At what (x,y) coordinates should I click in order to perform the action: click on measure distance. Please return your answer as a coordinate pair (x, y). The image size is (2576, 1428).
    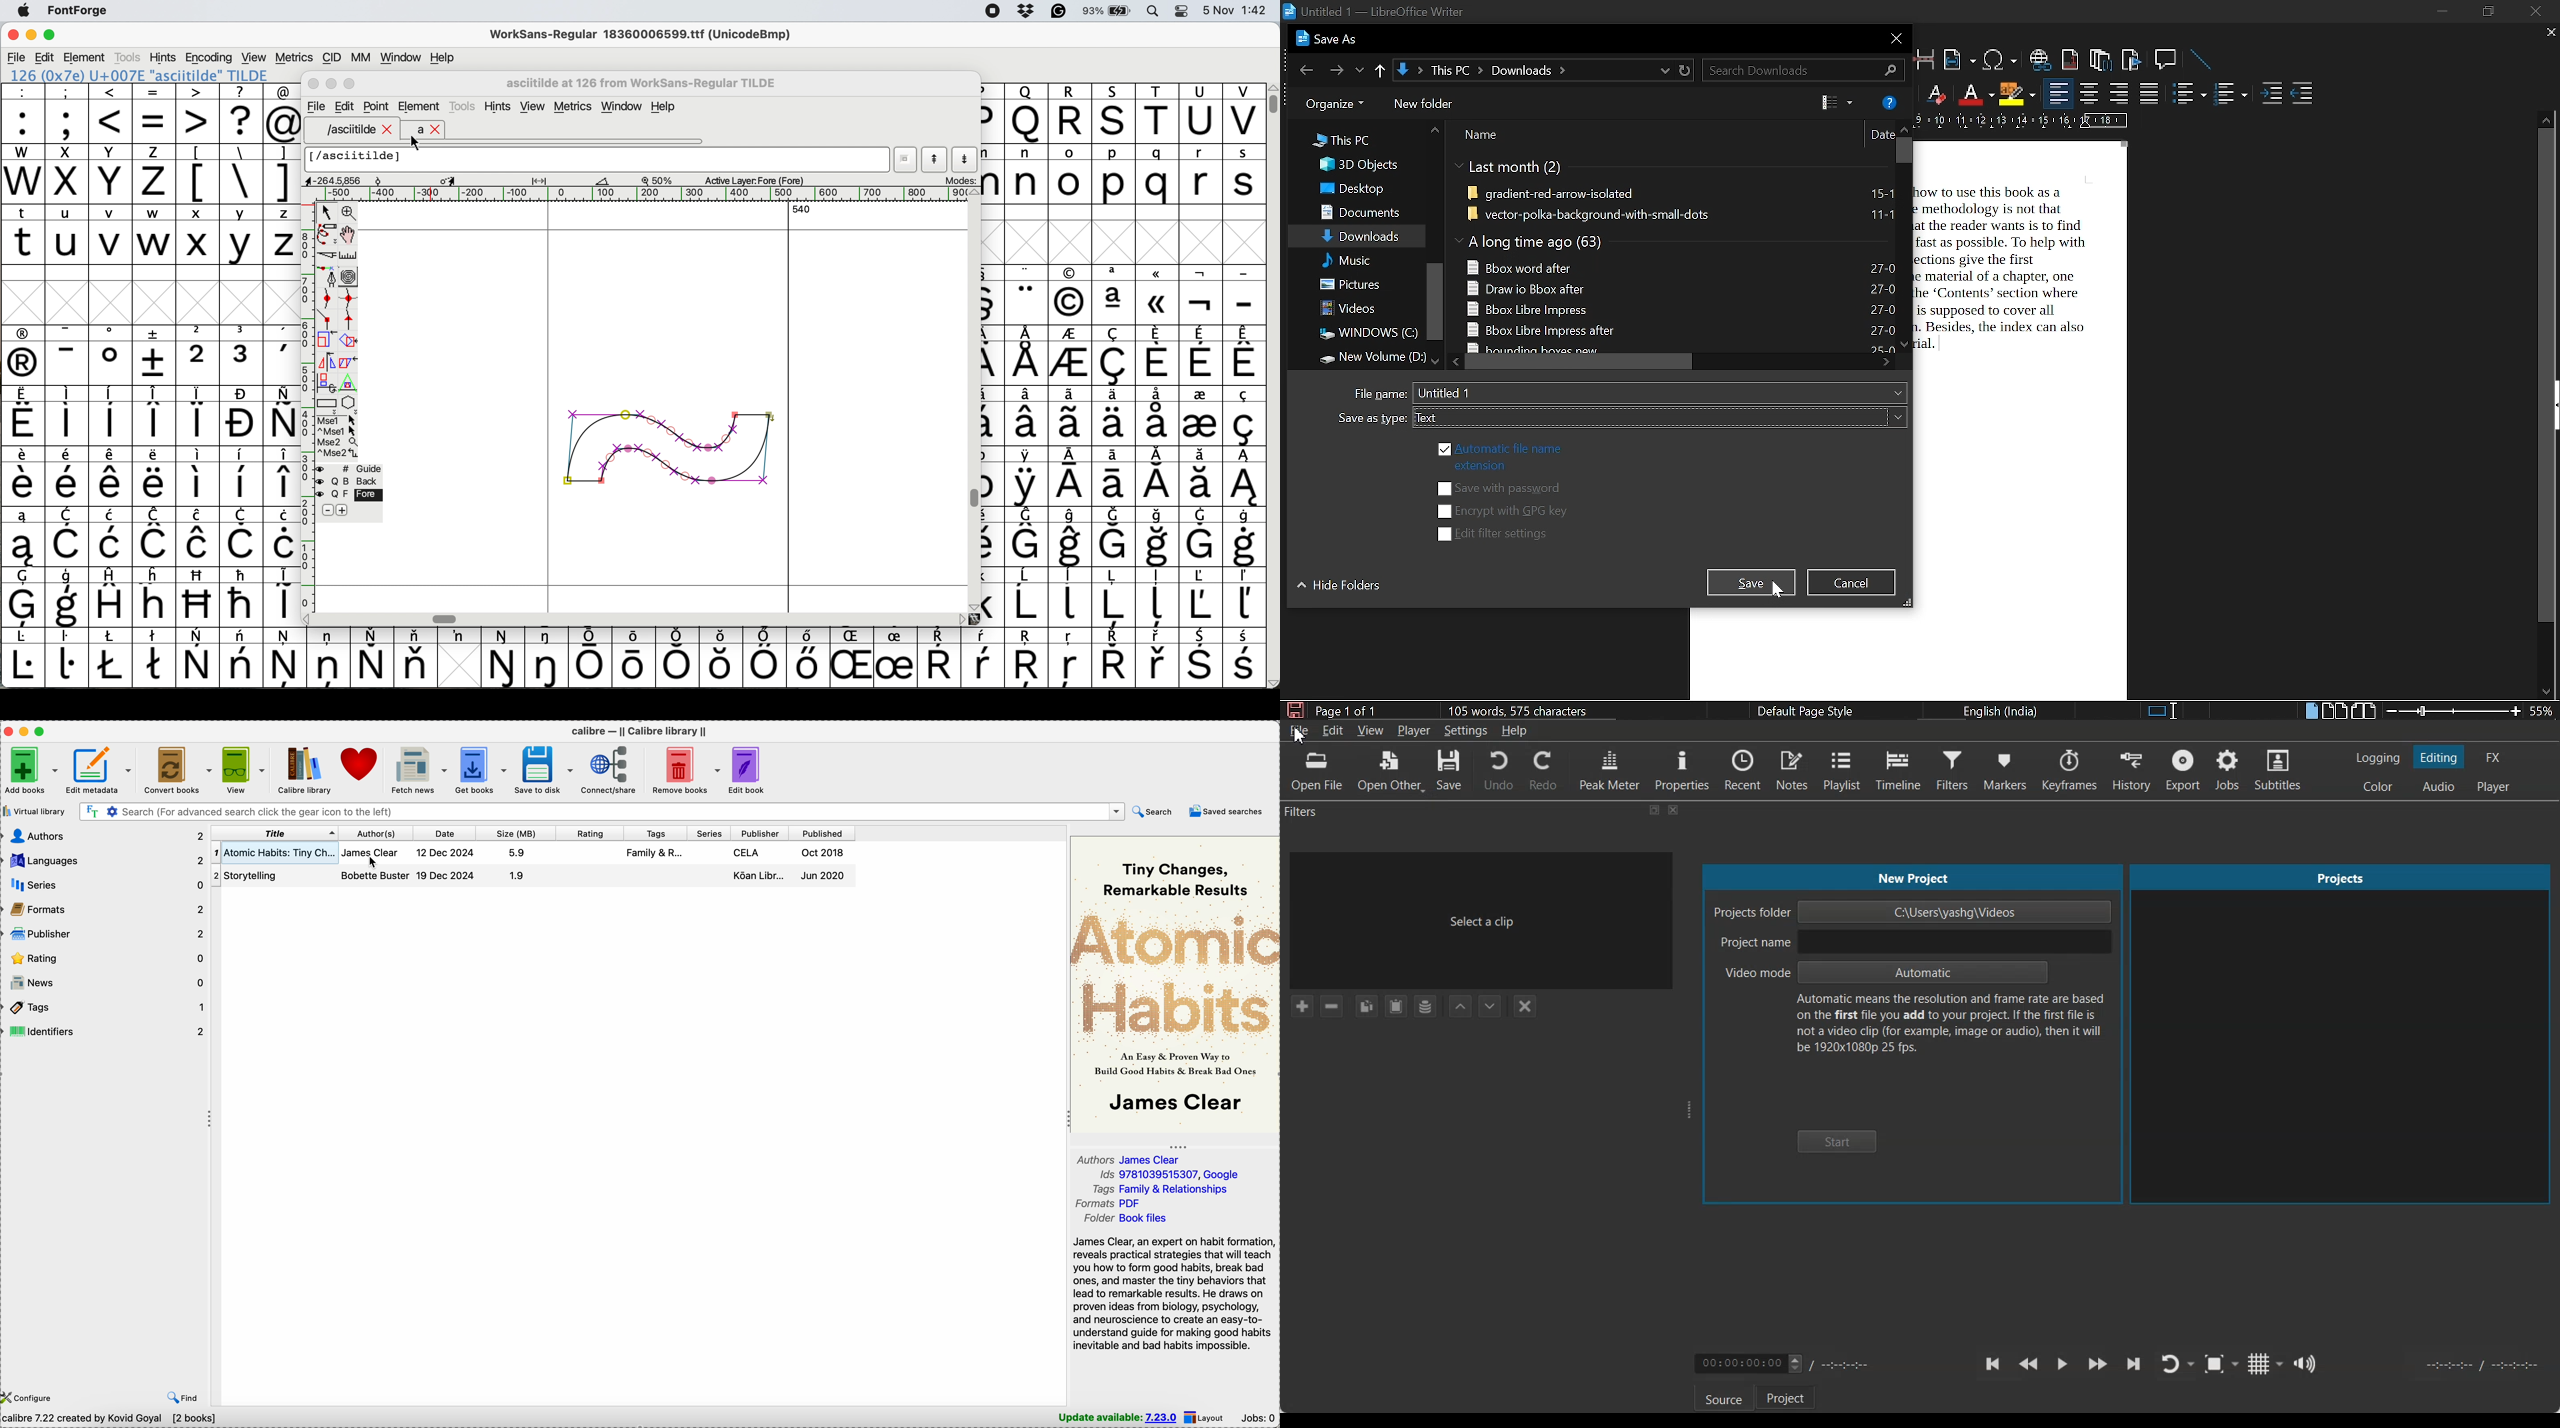
    Looking at the image, I should click on (349, 256).